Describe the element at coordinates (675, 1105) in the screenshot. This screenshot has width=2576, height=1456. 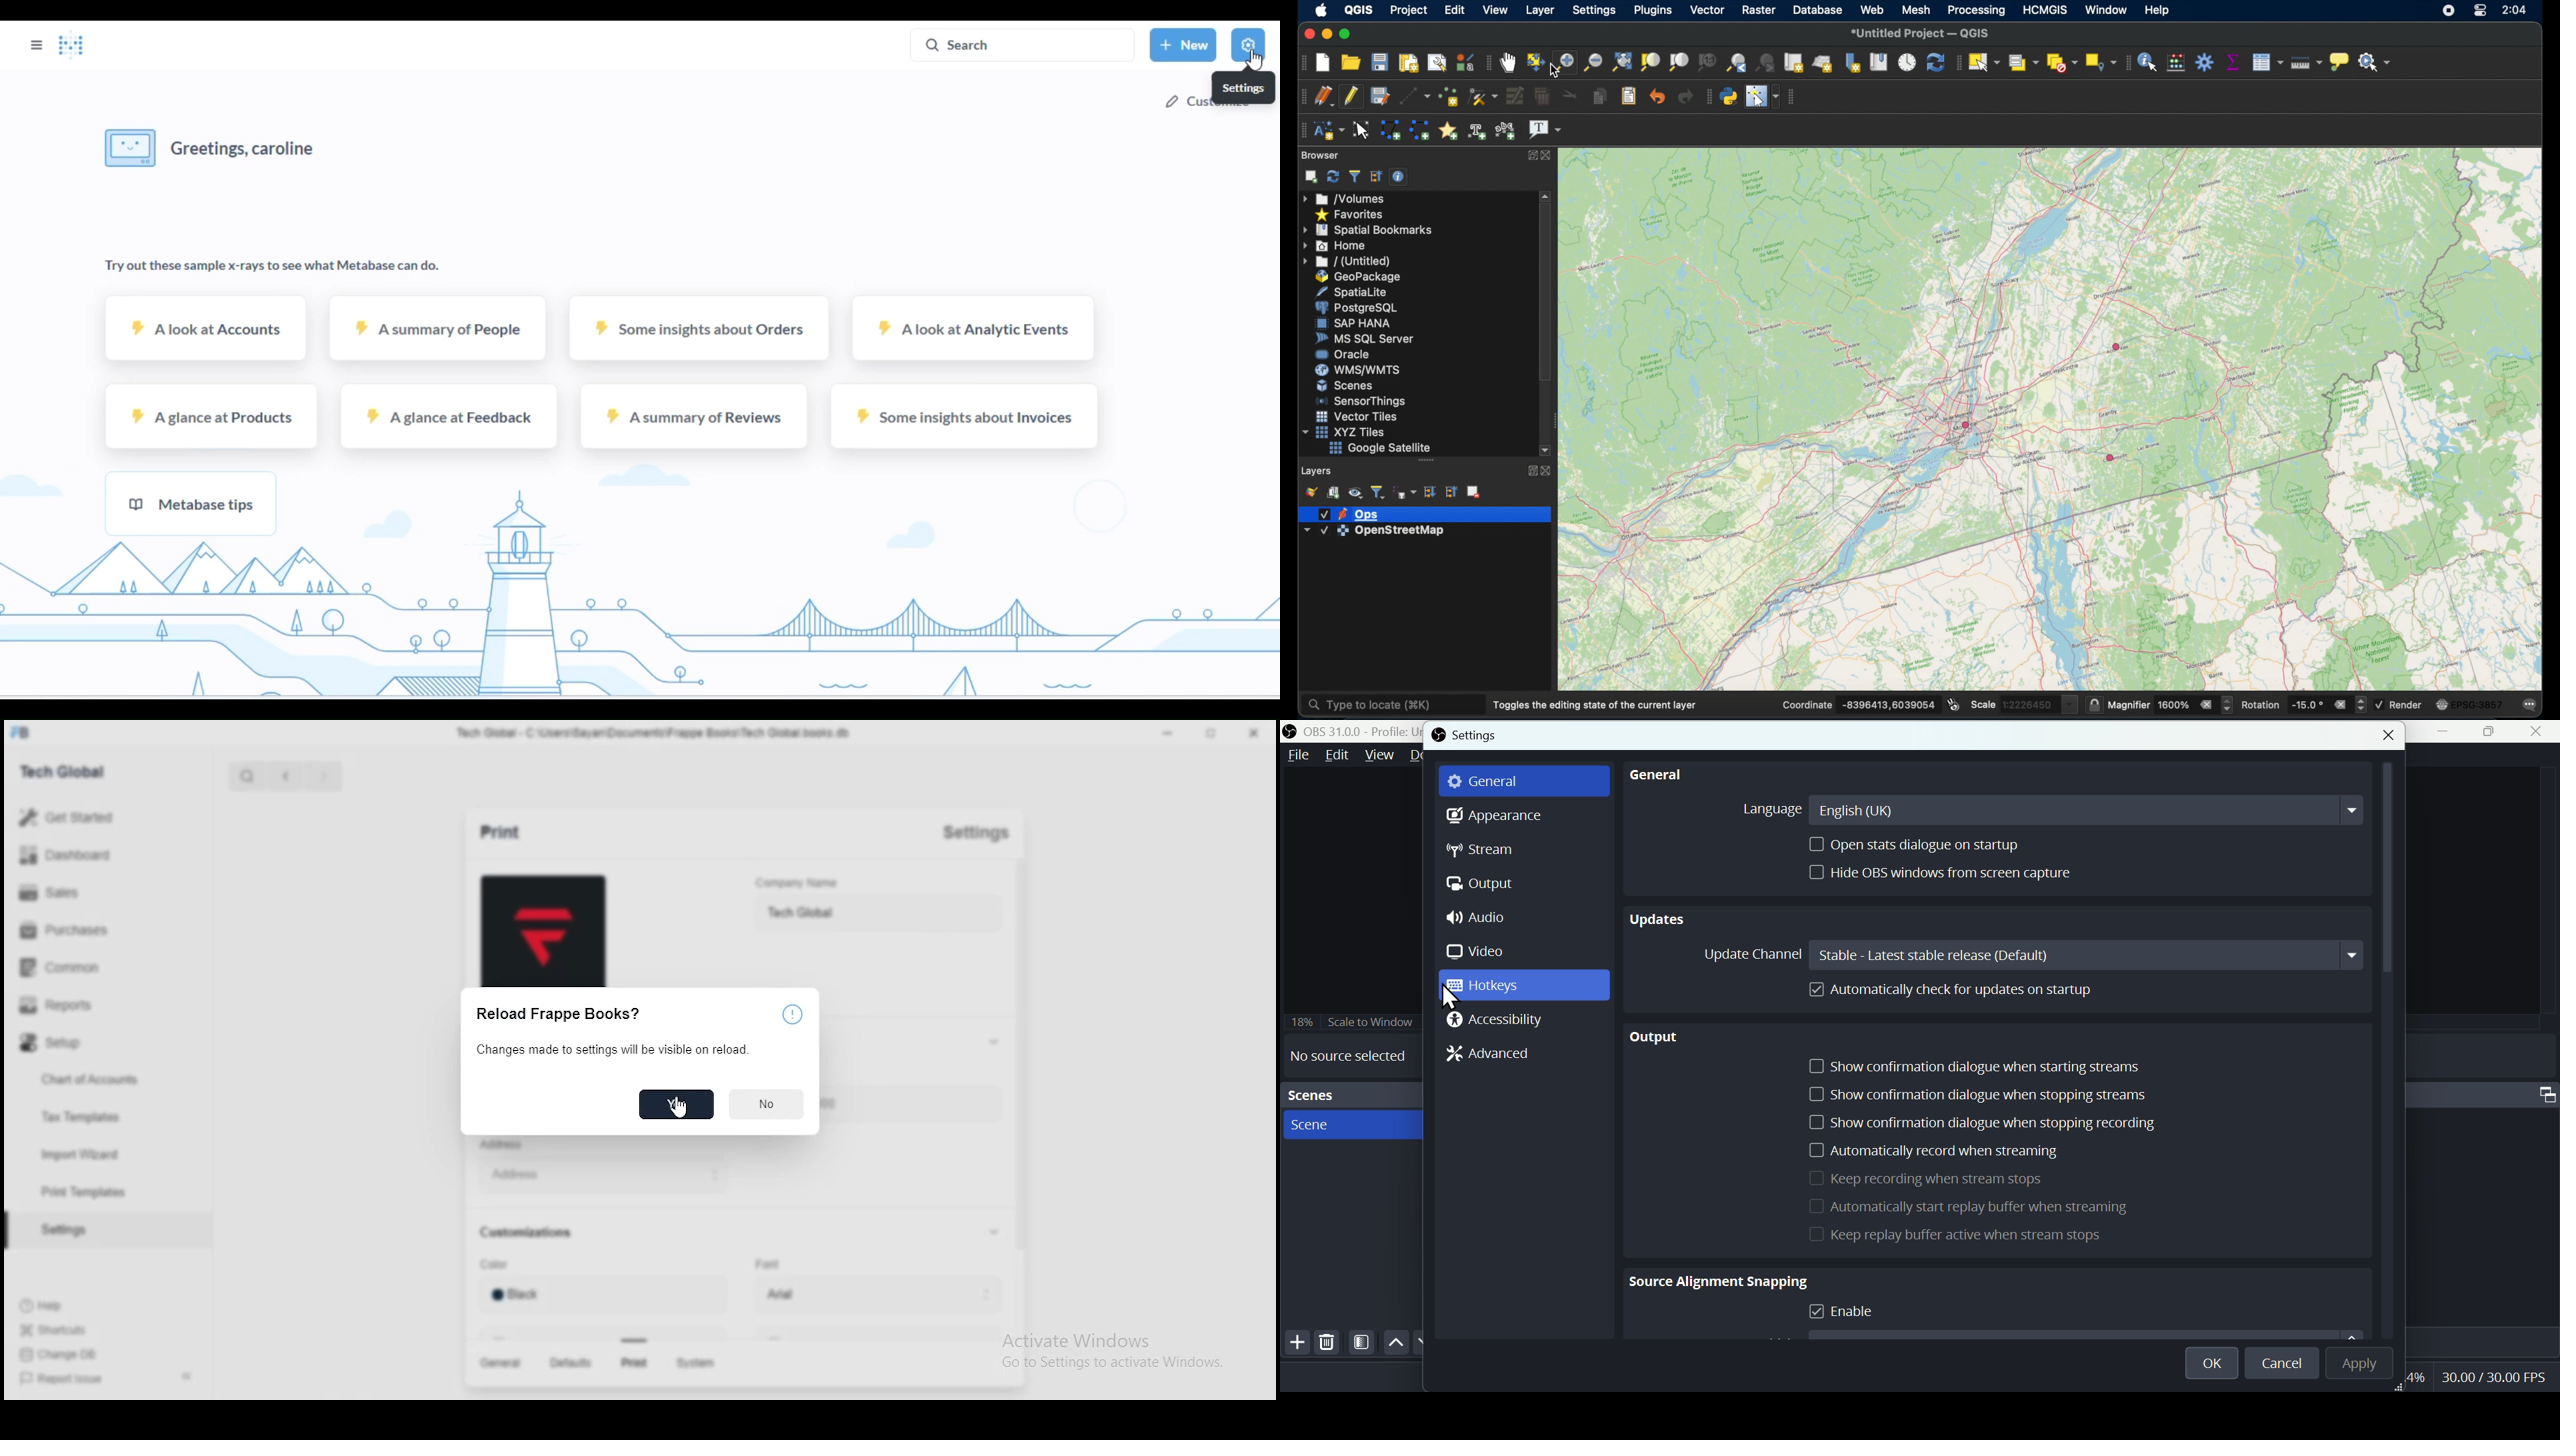
I see `yes ` at that location.